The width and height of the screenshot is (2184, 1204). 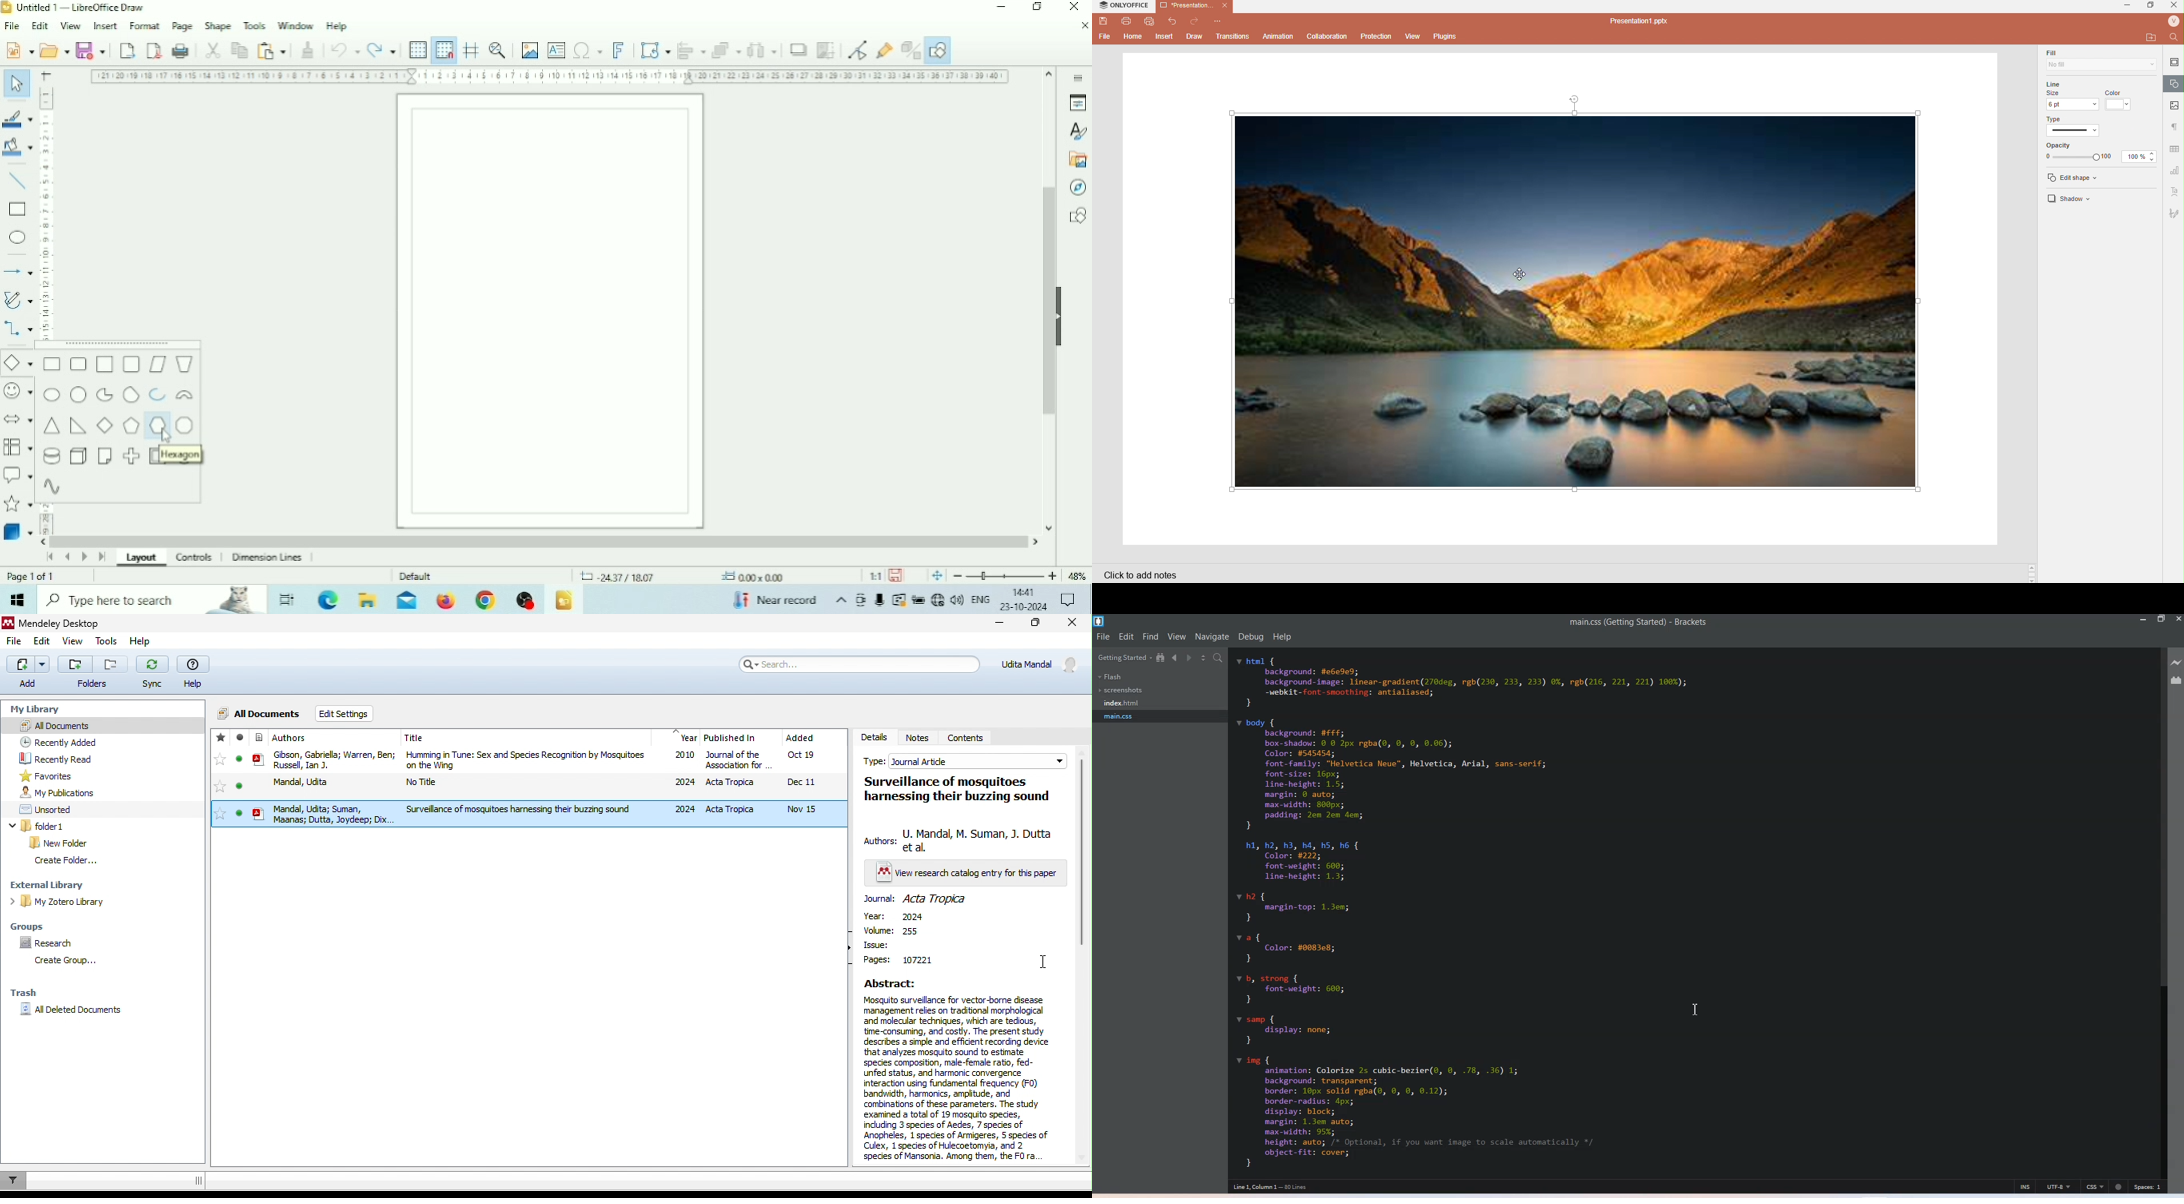 I want to click on sync, so click(x=153, y=672).